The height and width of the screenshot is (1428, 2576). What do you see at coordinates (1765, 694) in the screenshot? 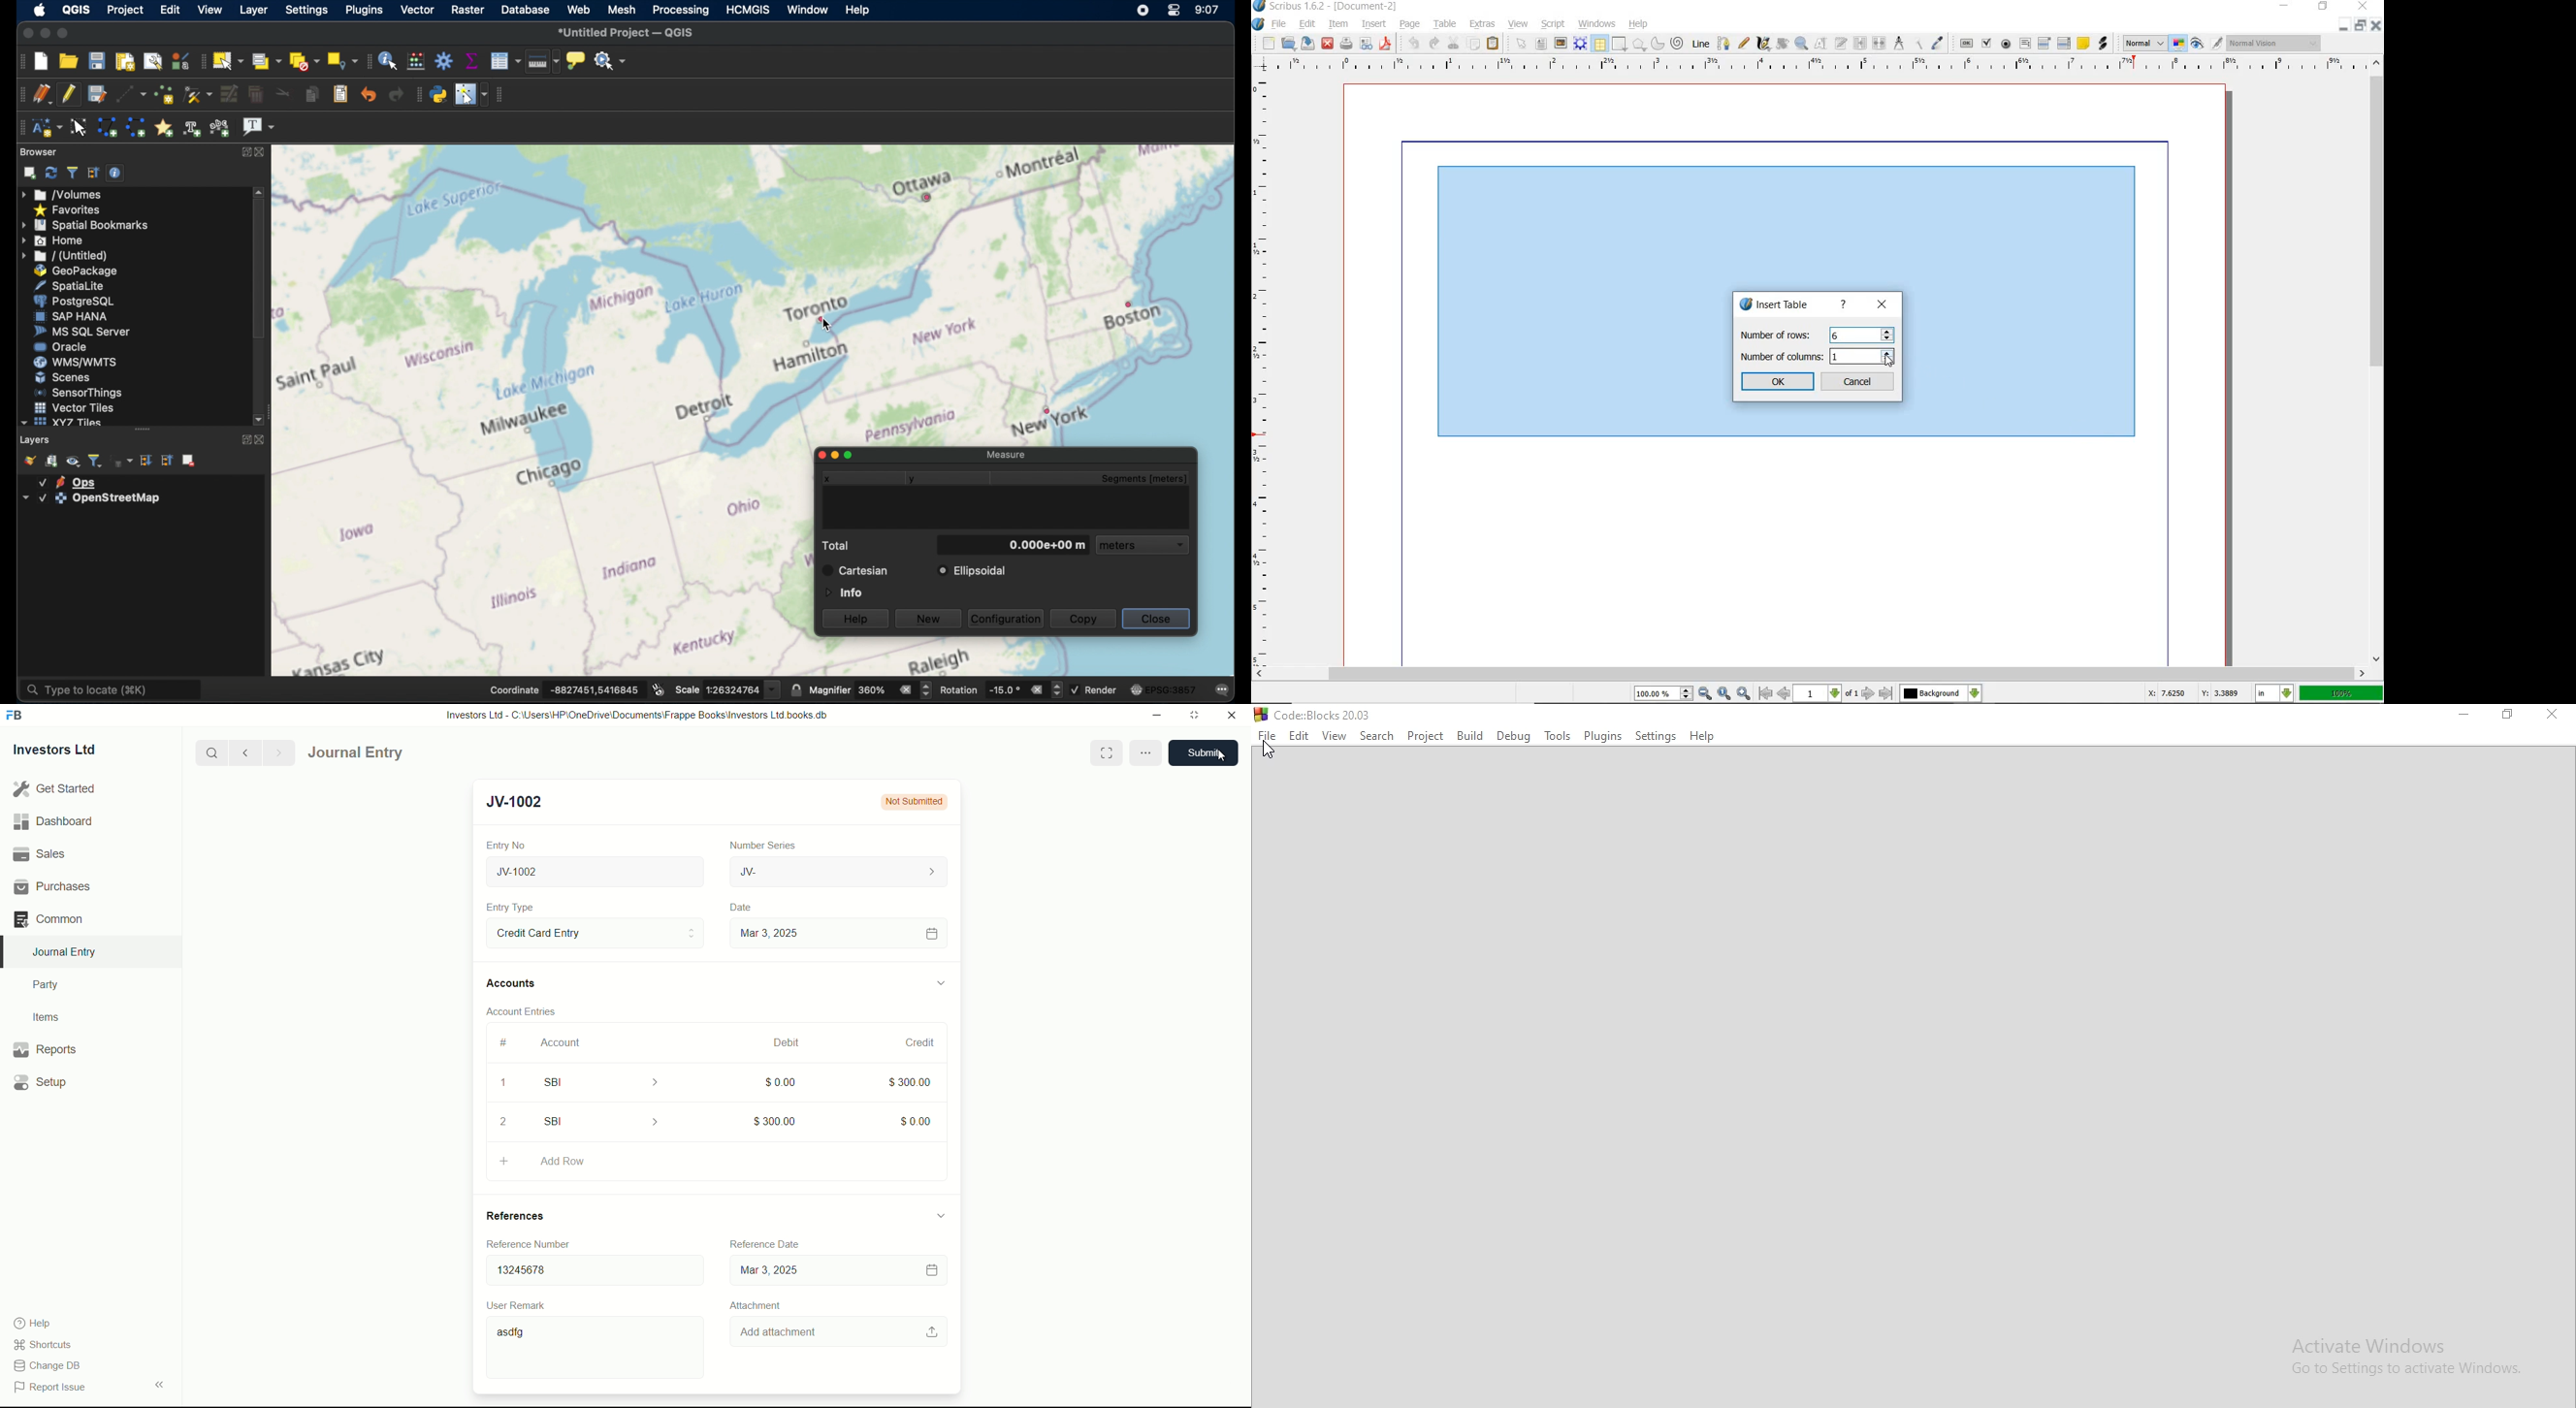
I see `go to first page` at bounding box center [1765, 694].